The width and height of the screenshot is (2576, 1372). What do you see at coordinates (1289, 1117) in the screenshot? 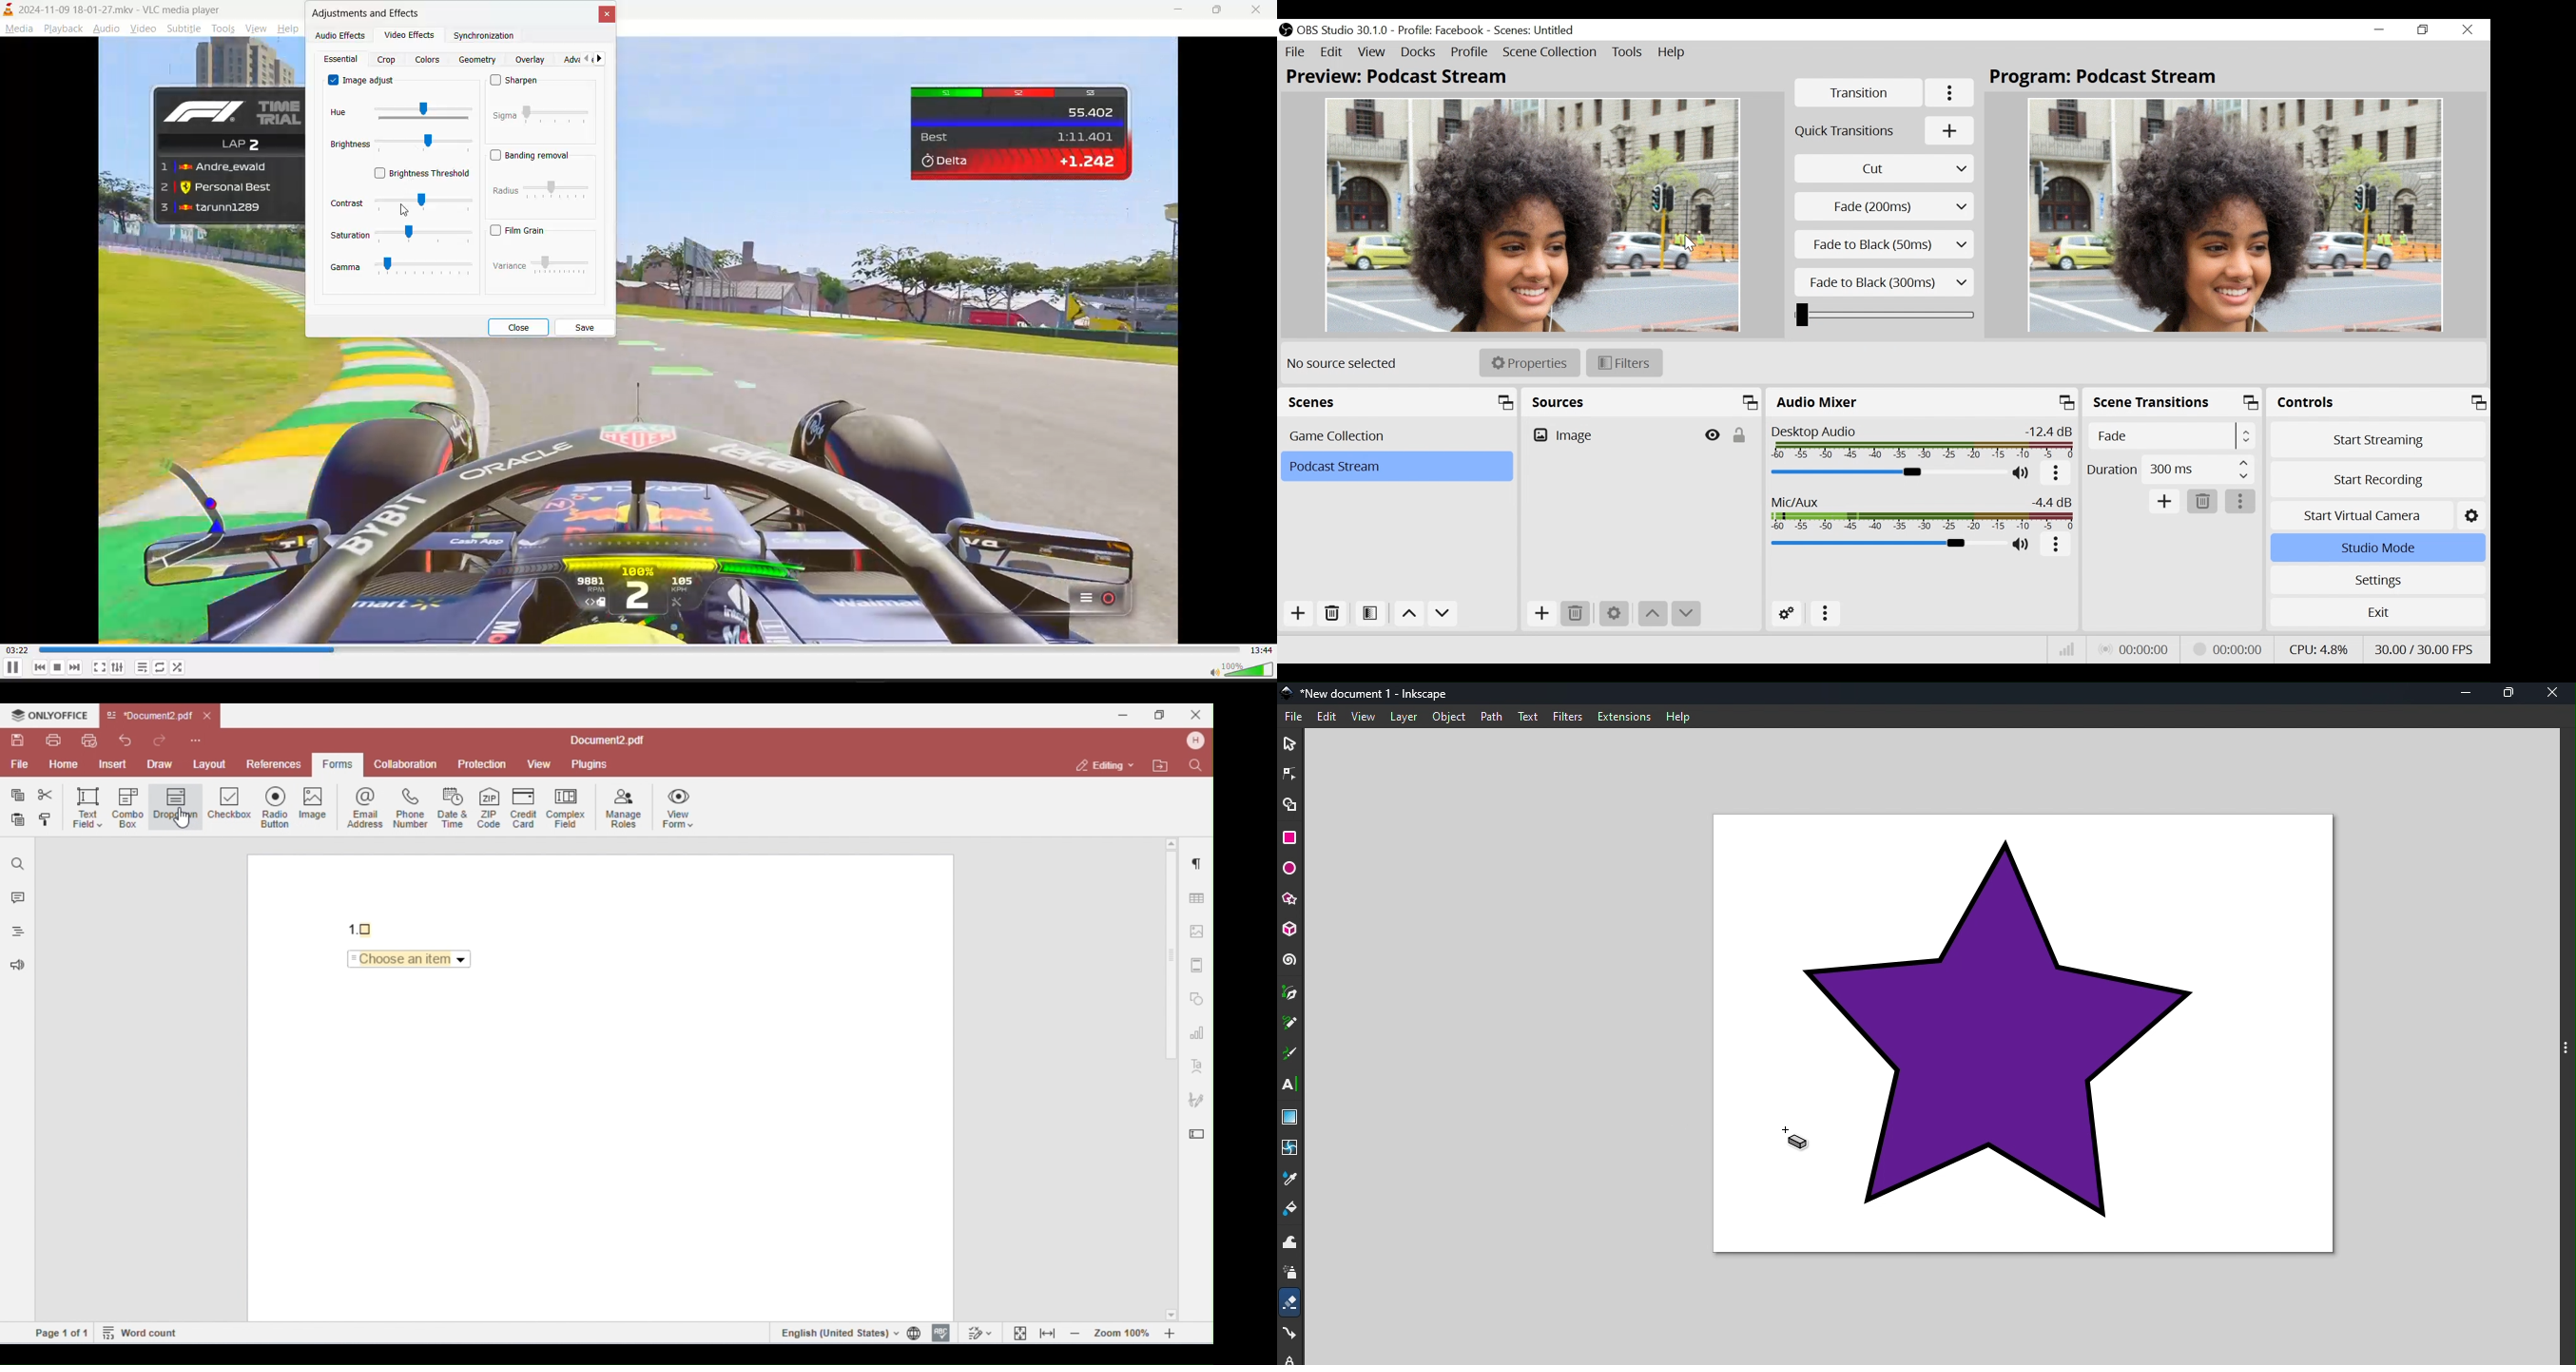
I see `gradient tool` at bounding box center [1289, 1117].